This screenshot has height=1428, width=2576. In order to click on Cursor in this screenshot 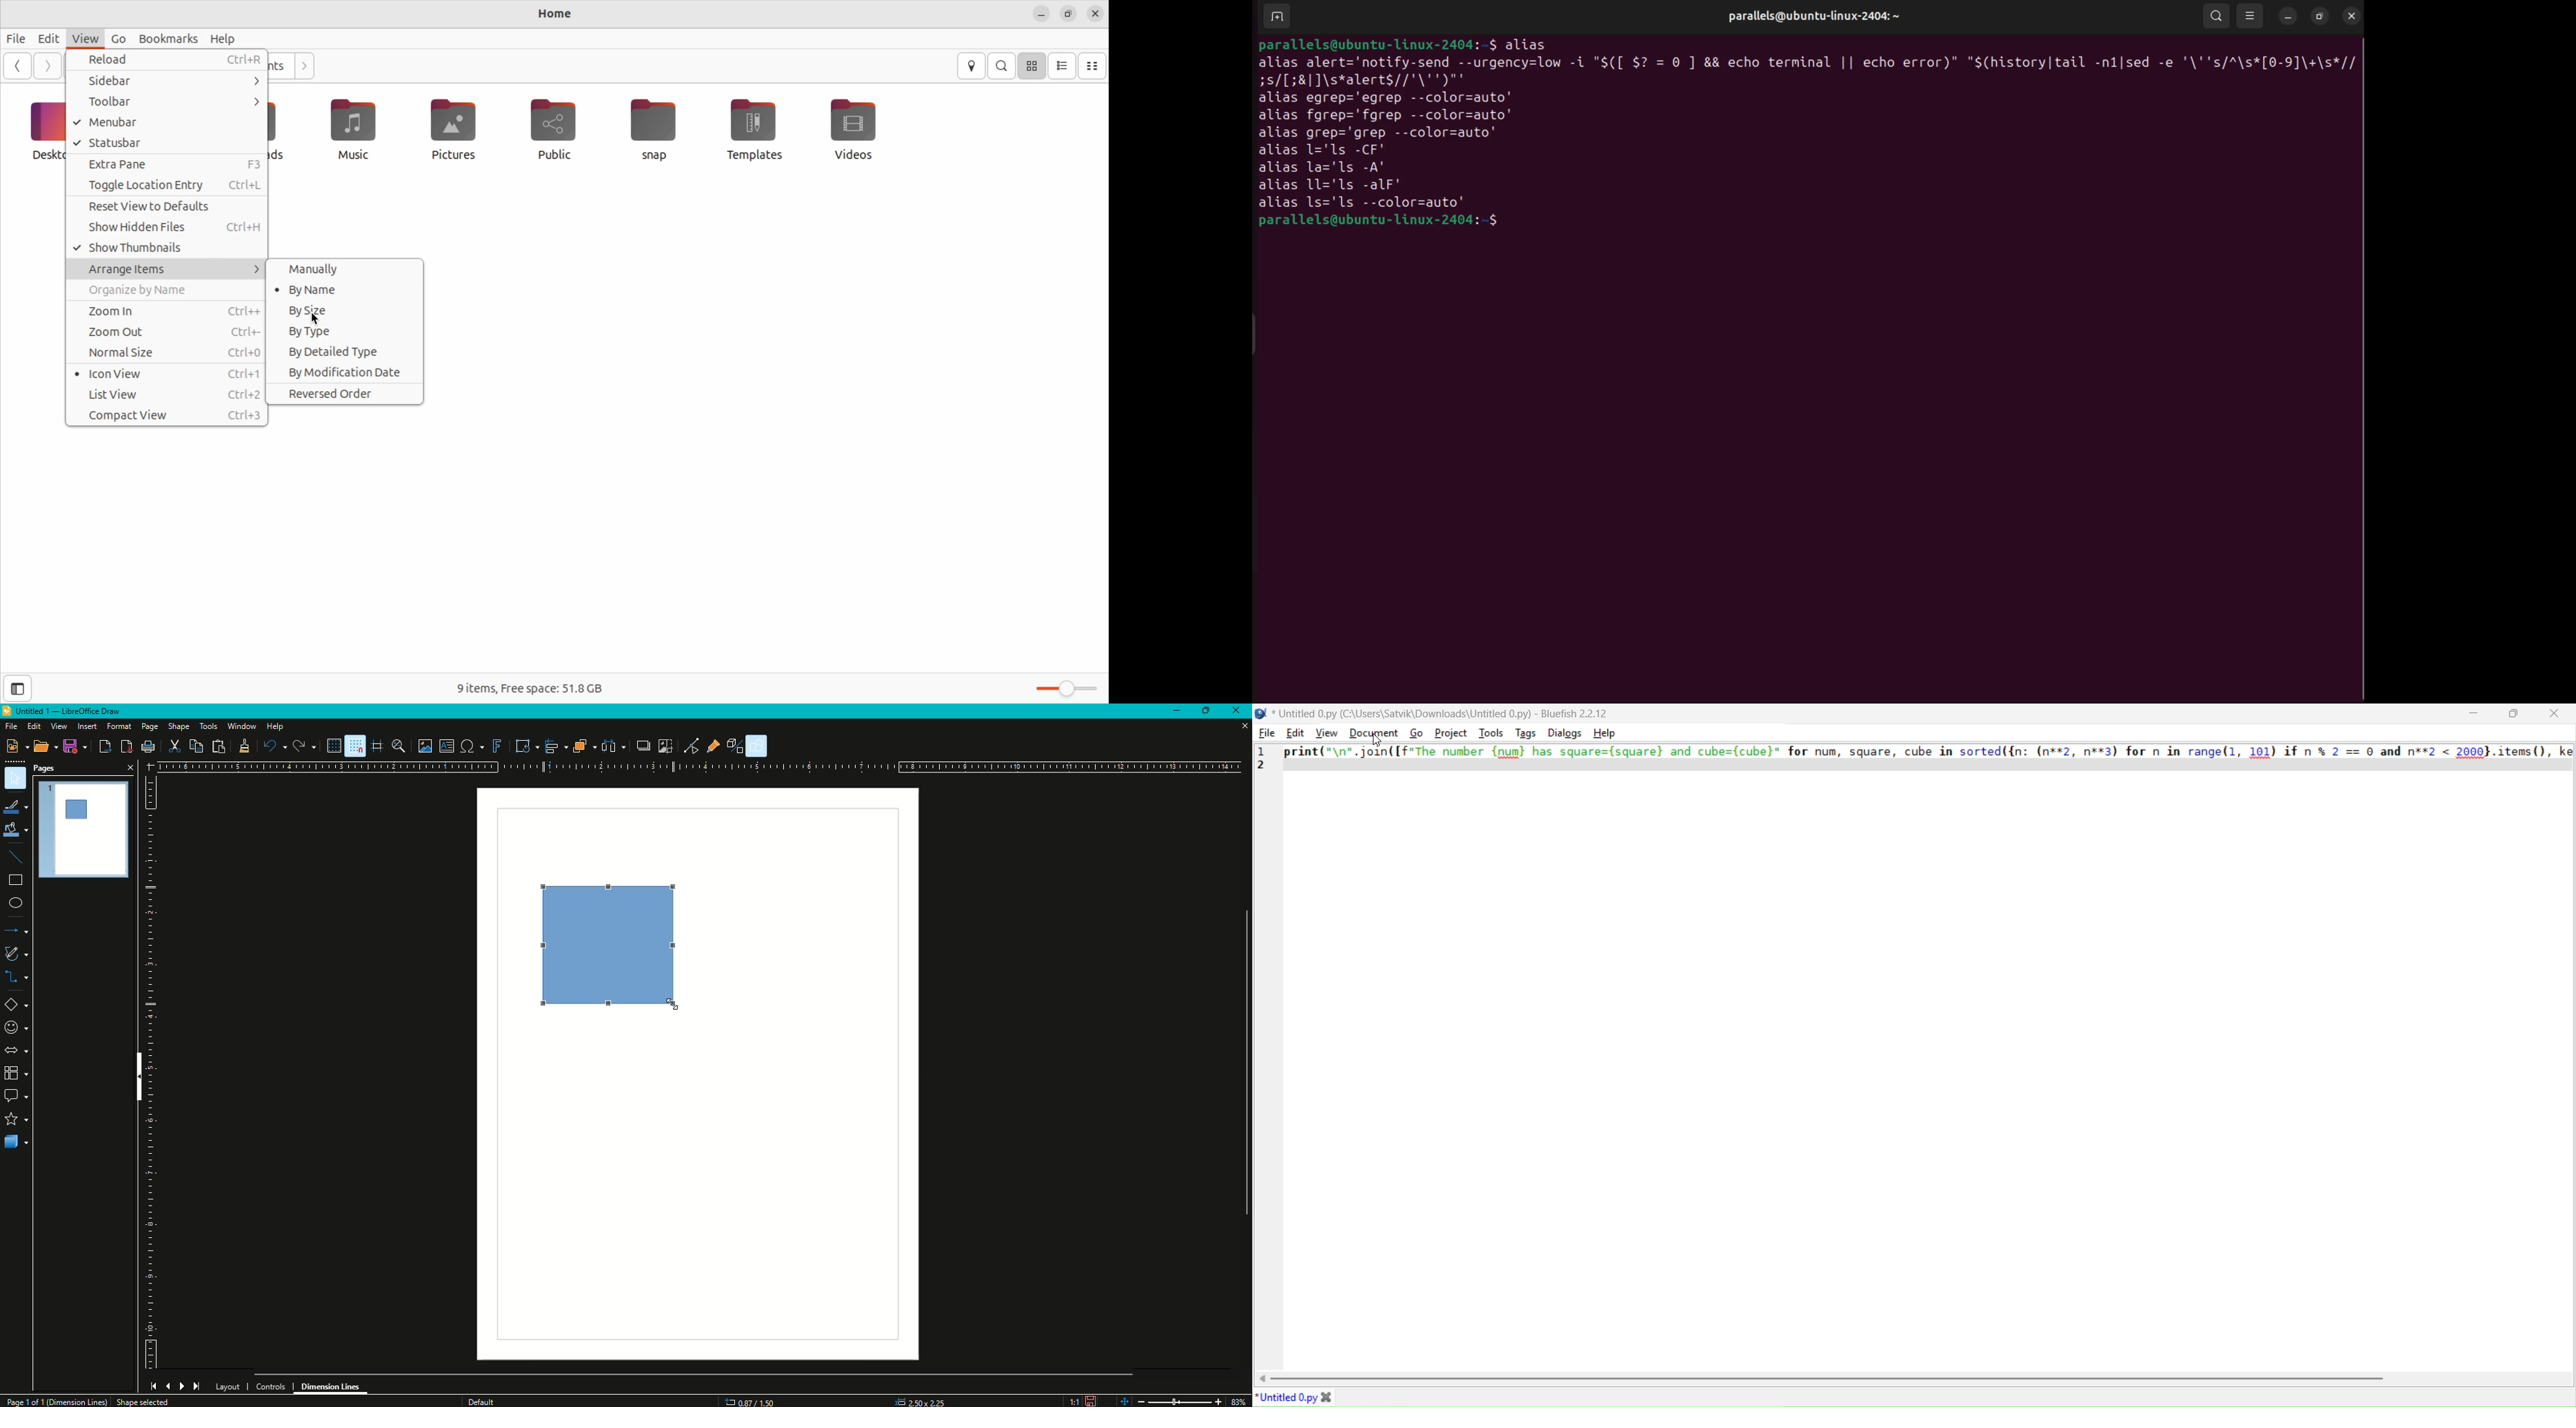, I will do `click(673, 1000)`.